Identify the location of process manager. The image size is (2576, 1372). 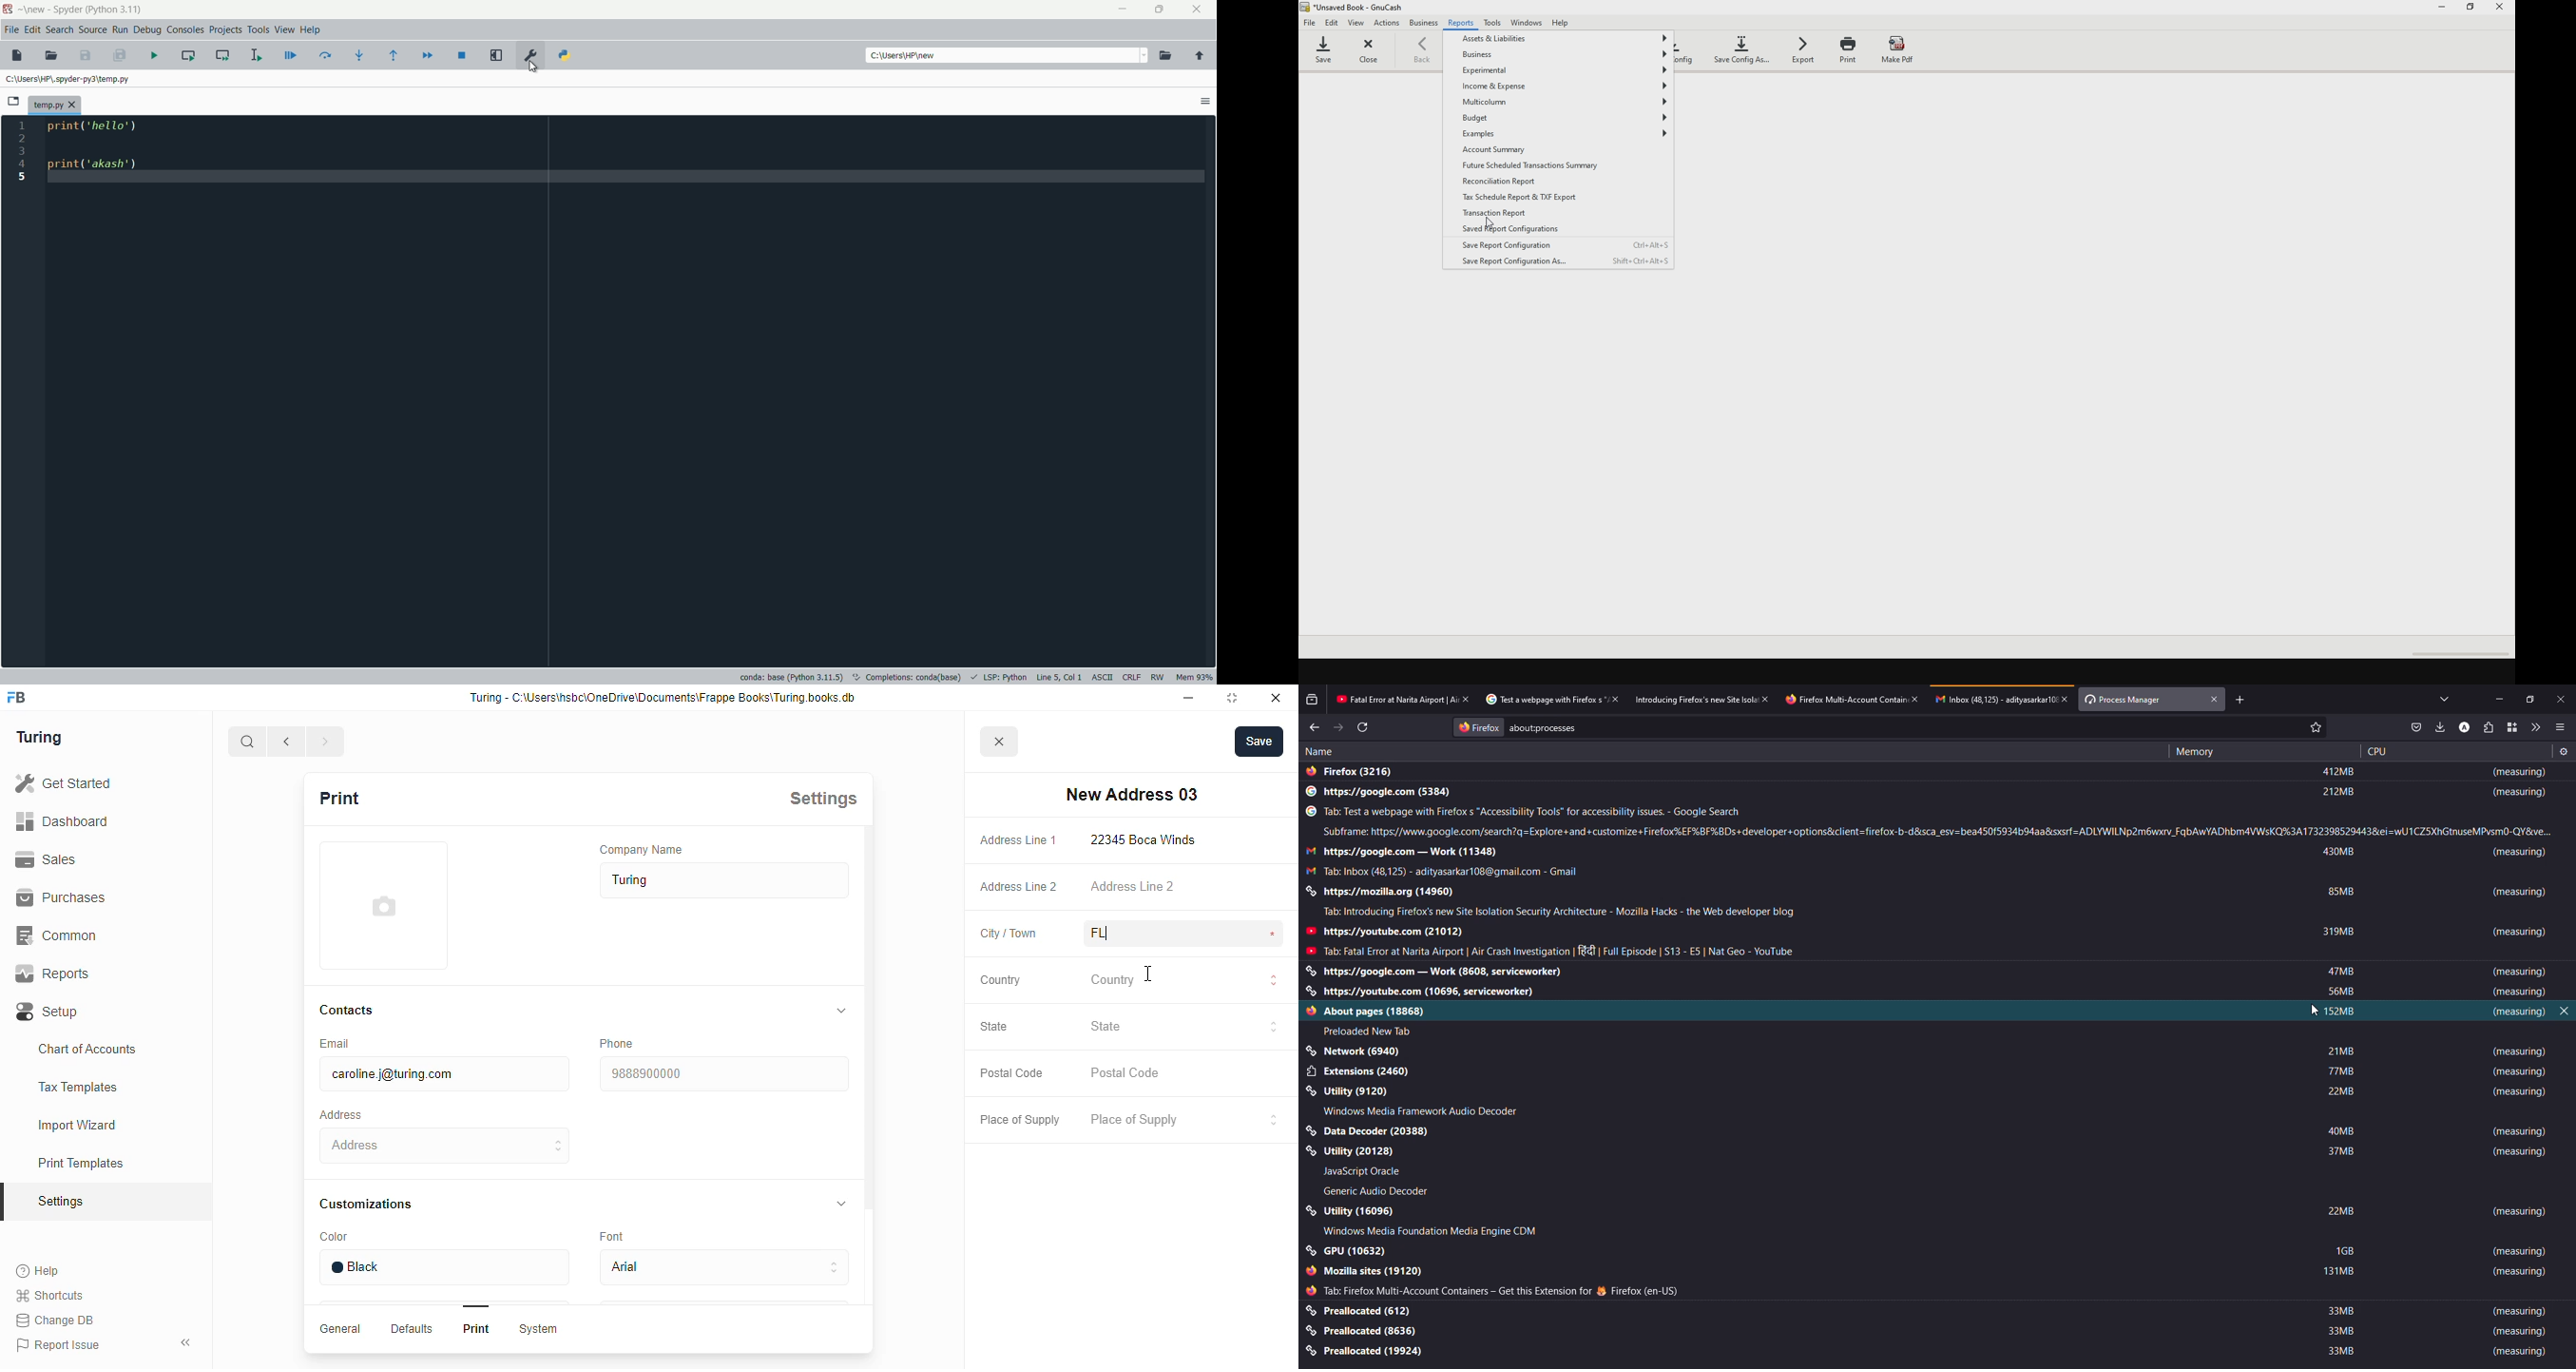
(2130, 698).